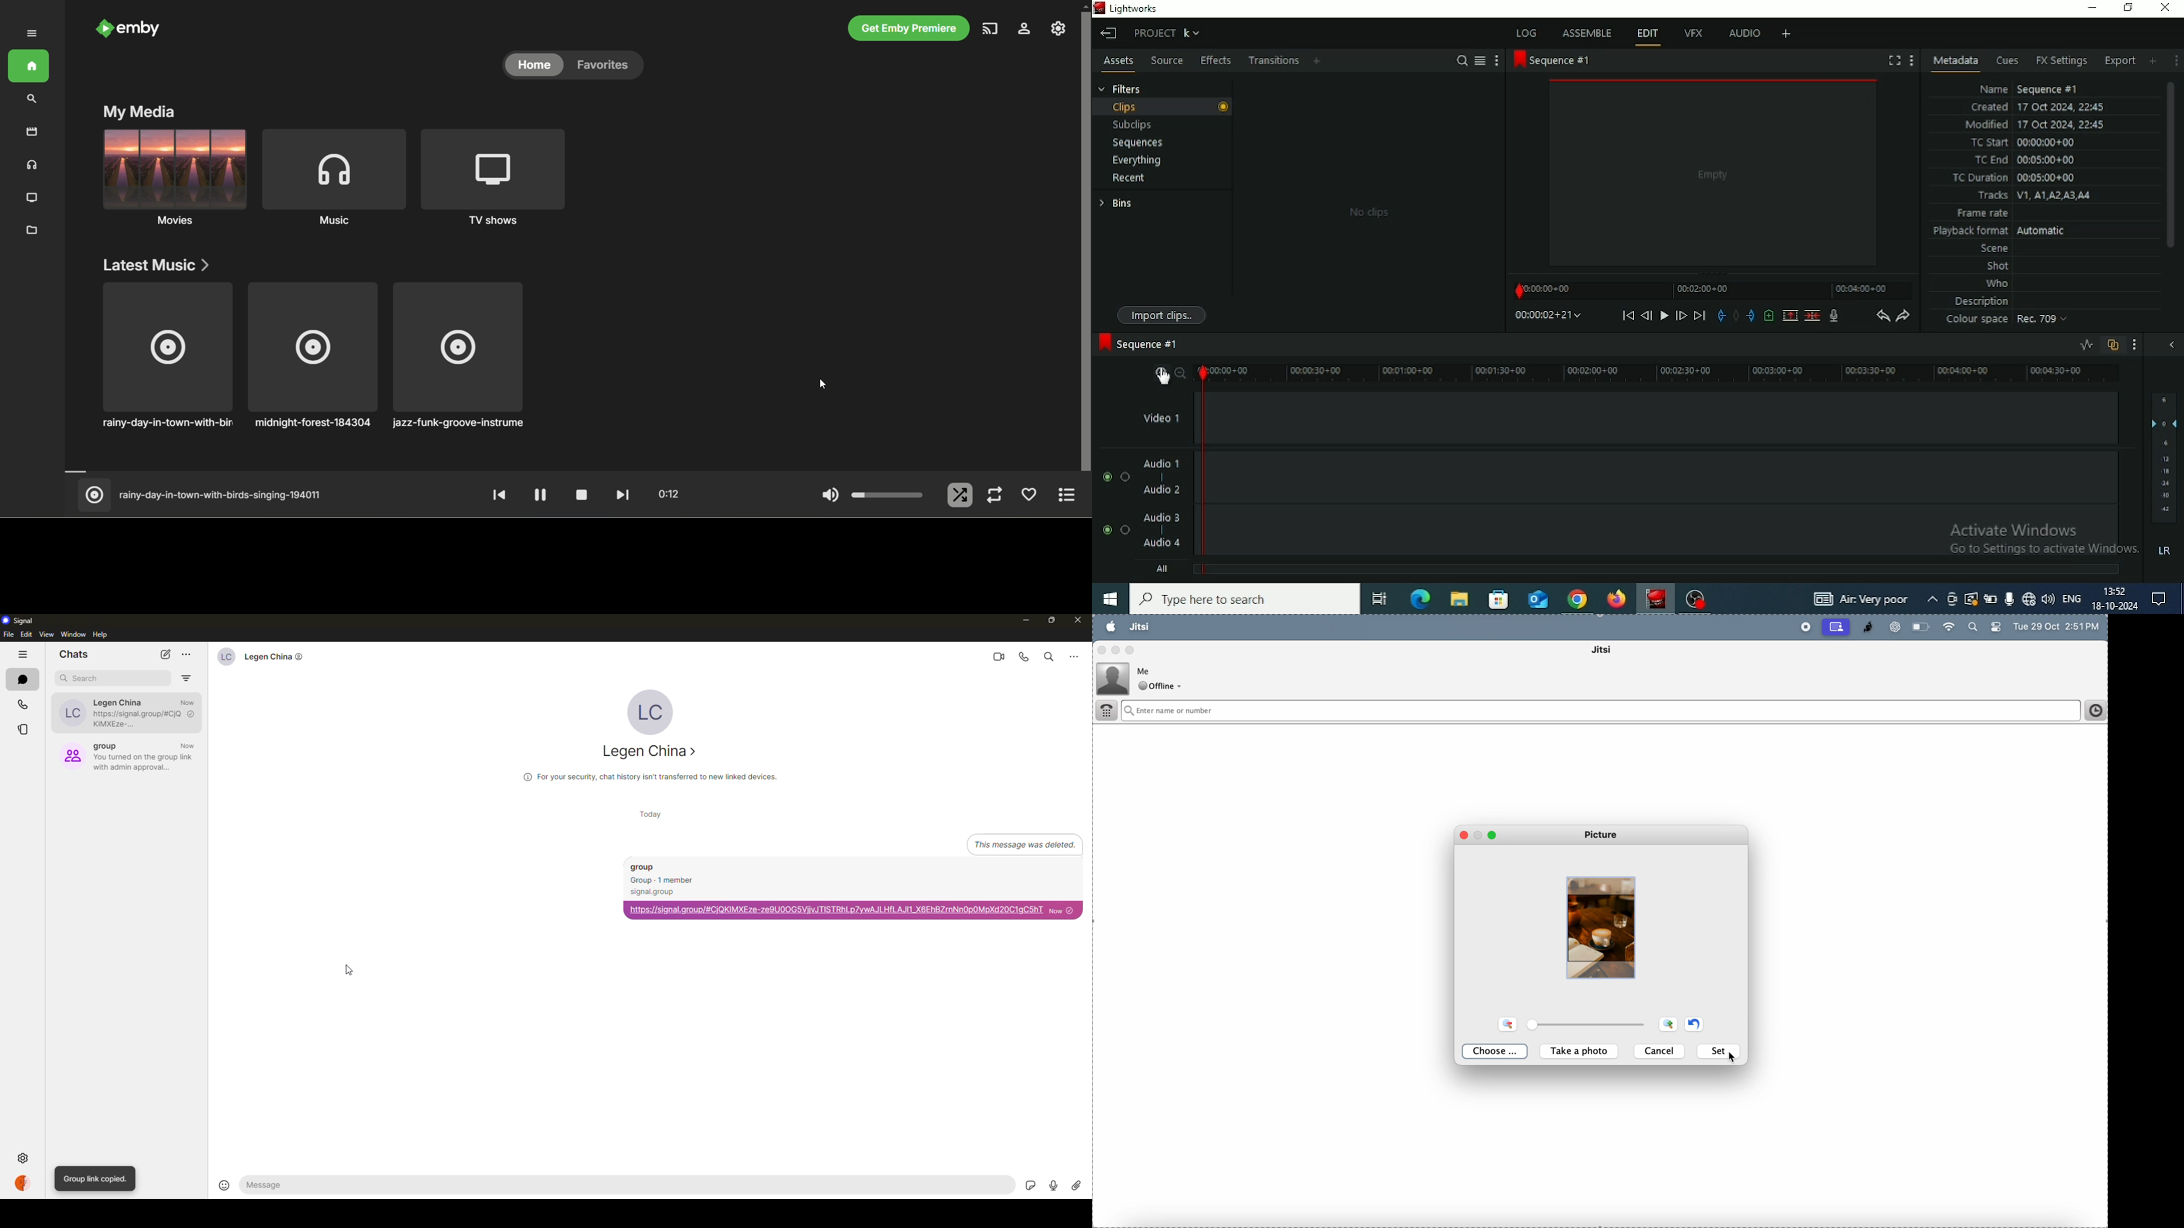  Describe the element at coordinates (84, 678) in the screenshot. I see `search` at that location.